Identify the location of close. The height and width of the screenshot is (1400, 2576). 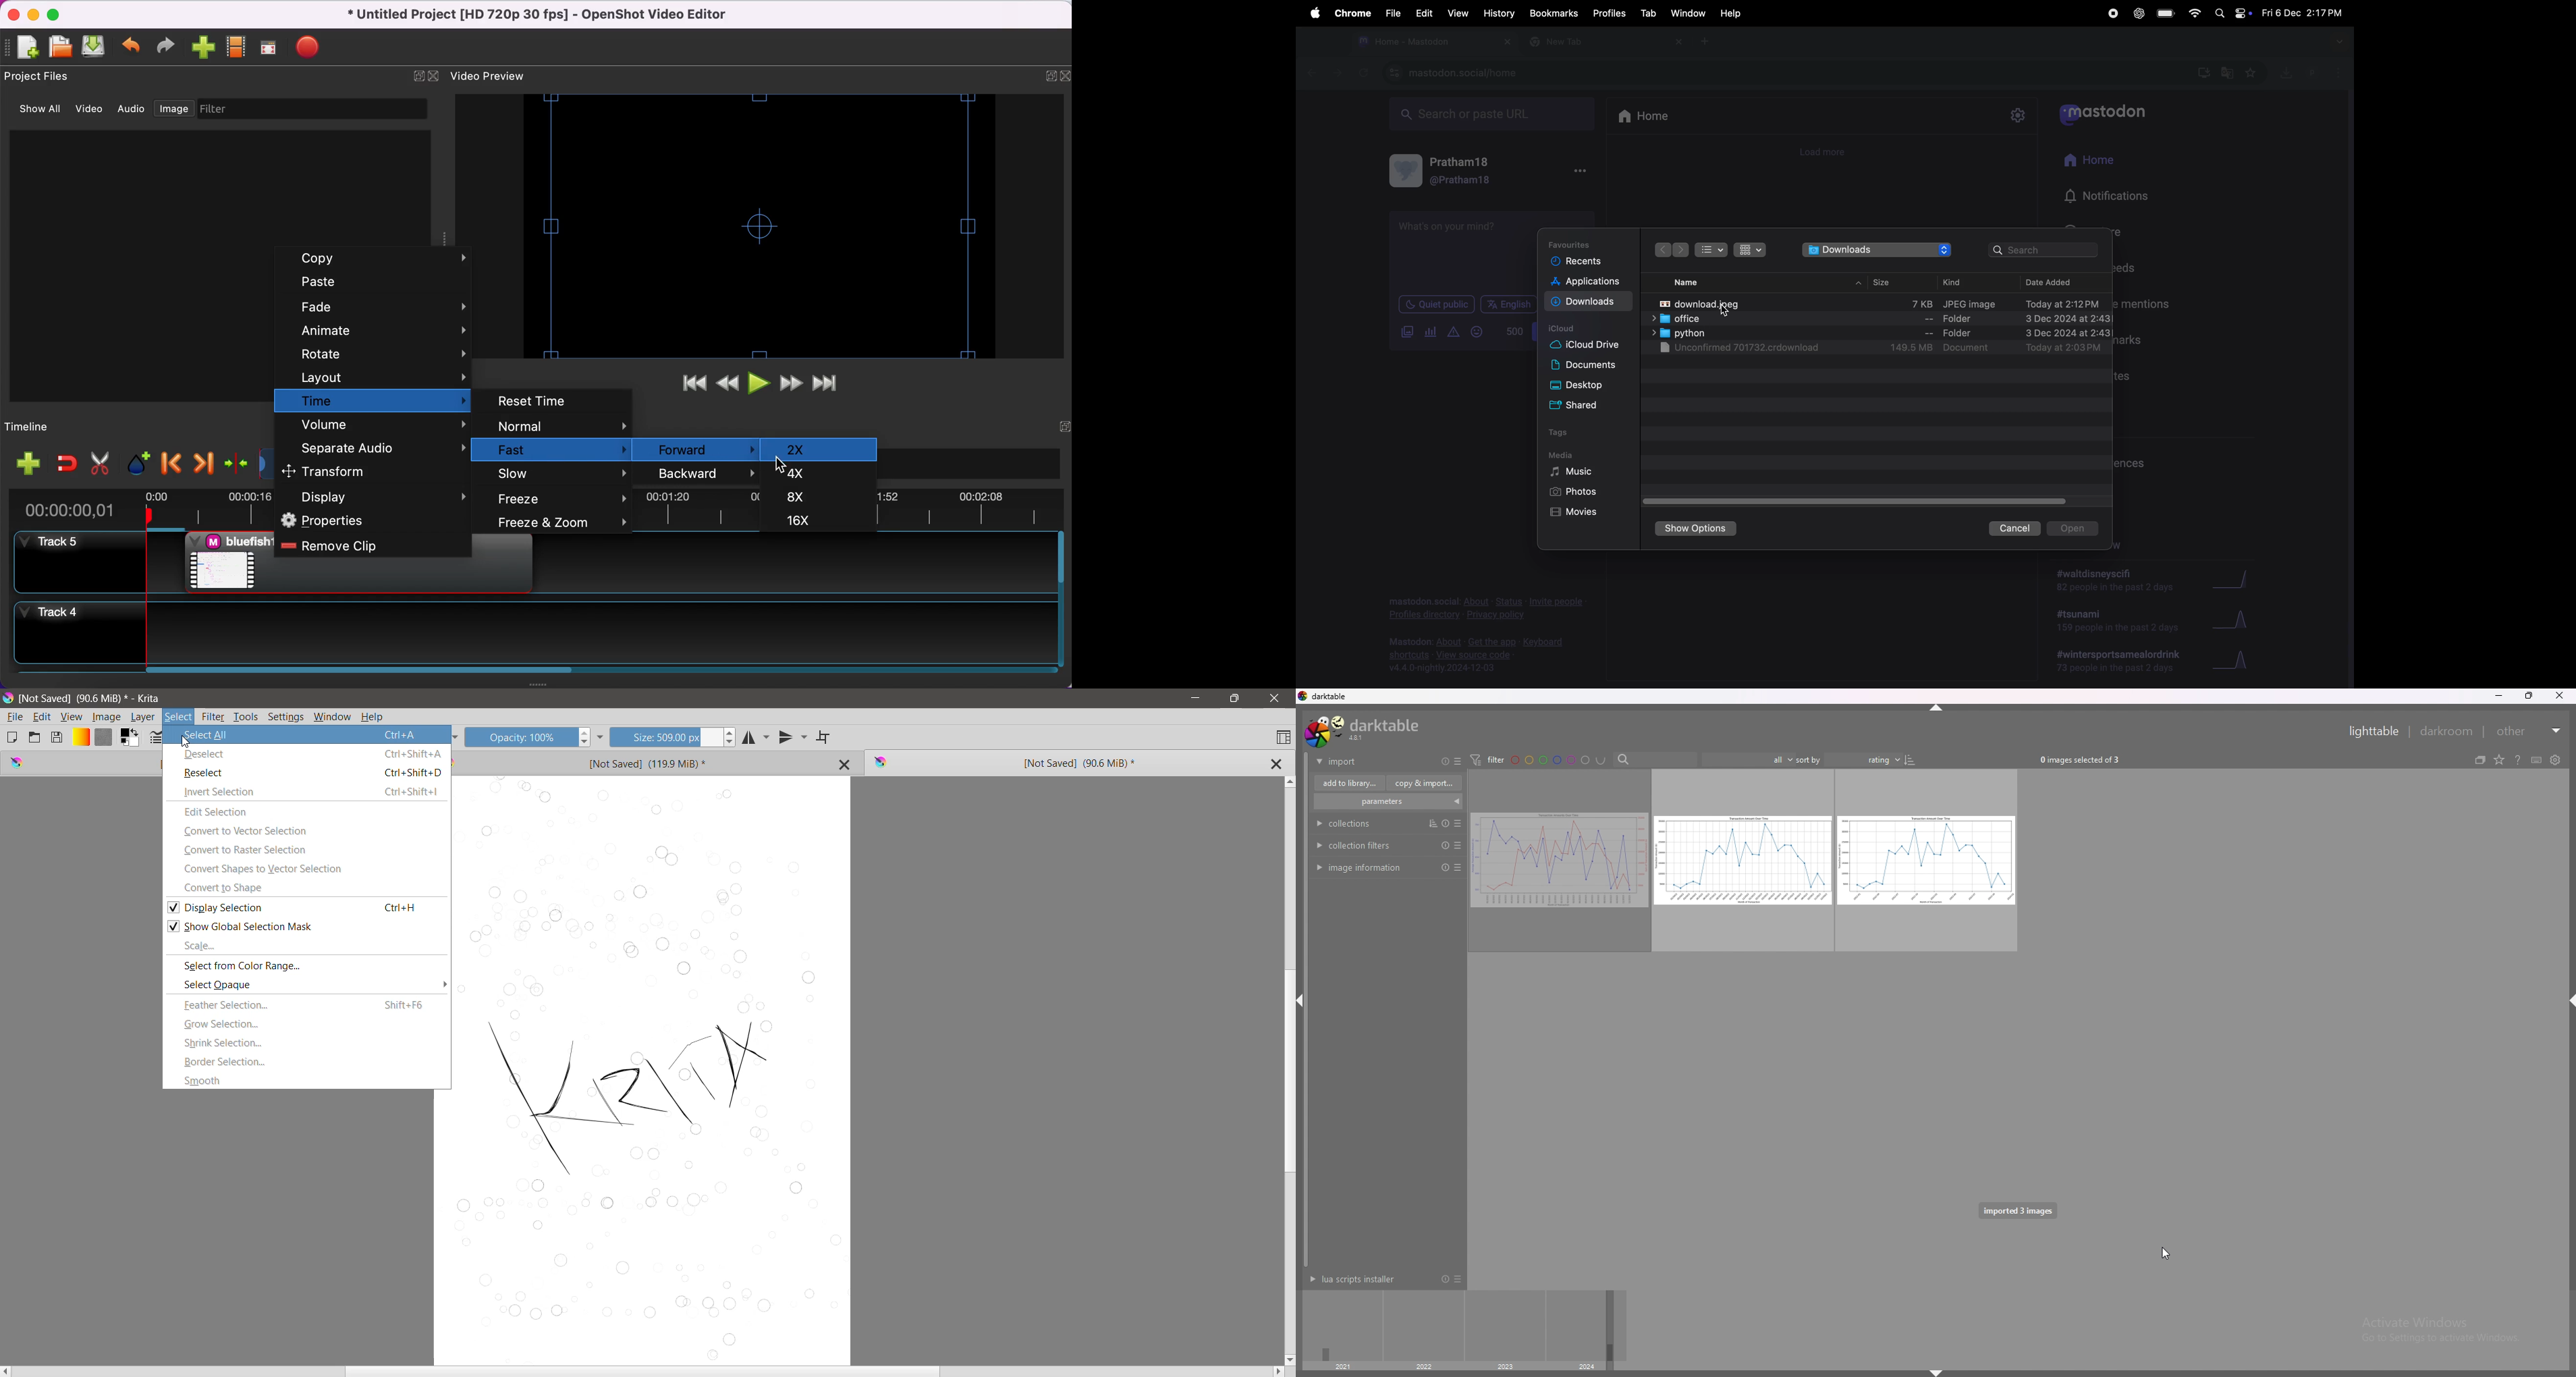
(2559, 696).